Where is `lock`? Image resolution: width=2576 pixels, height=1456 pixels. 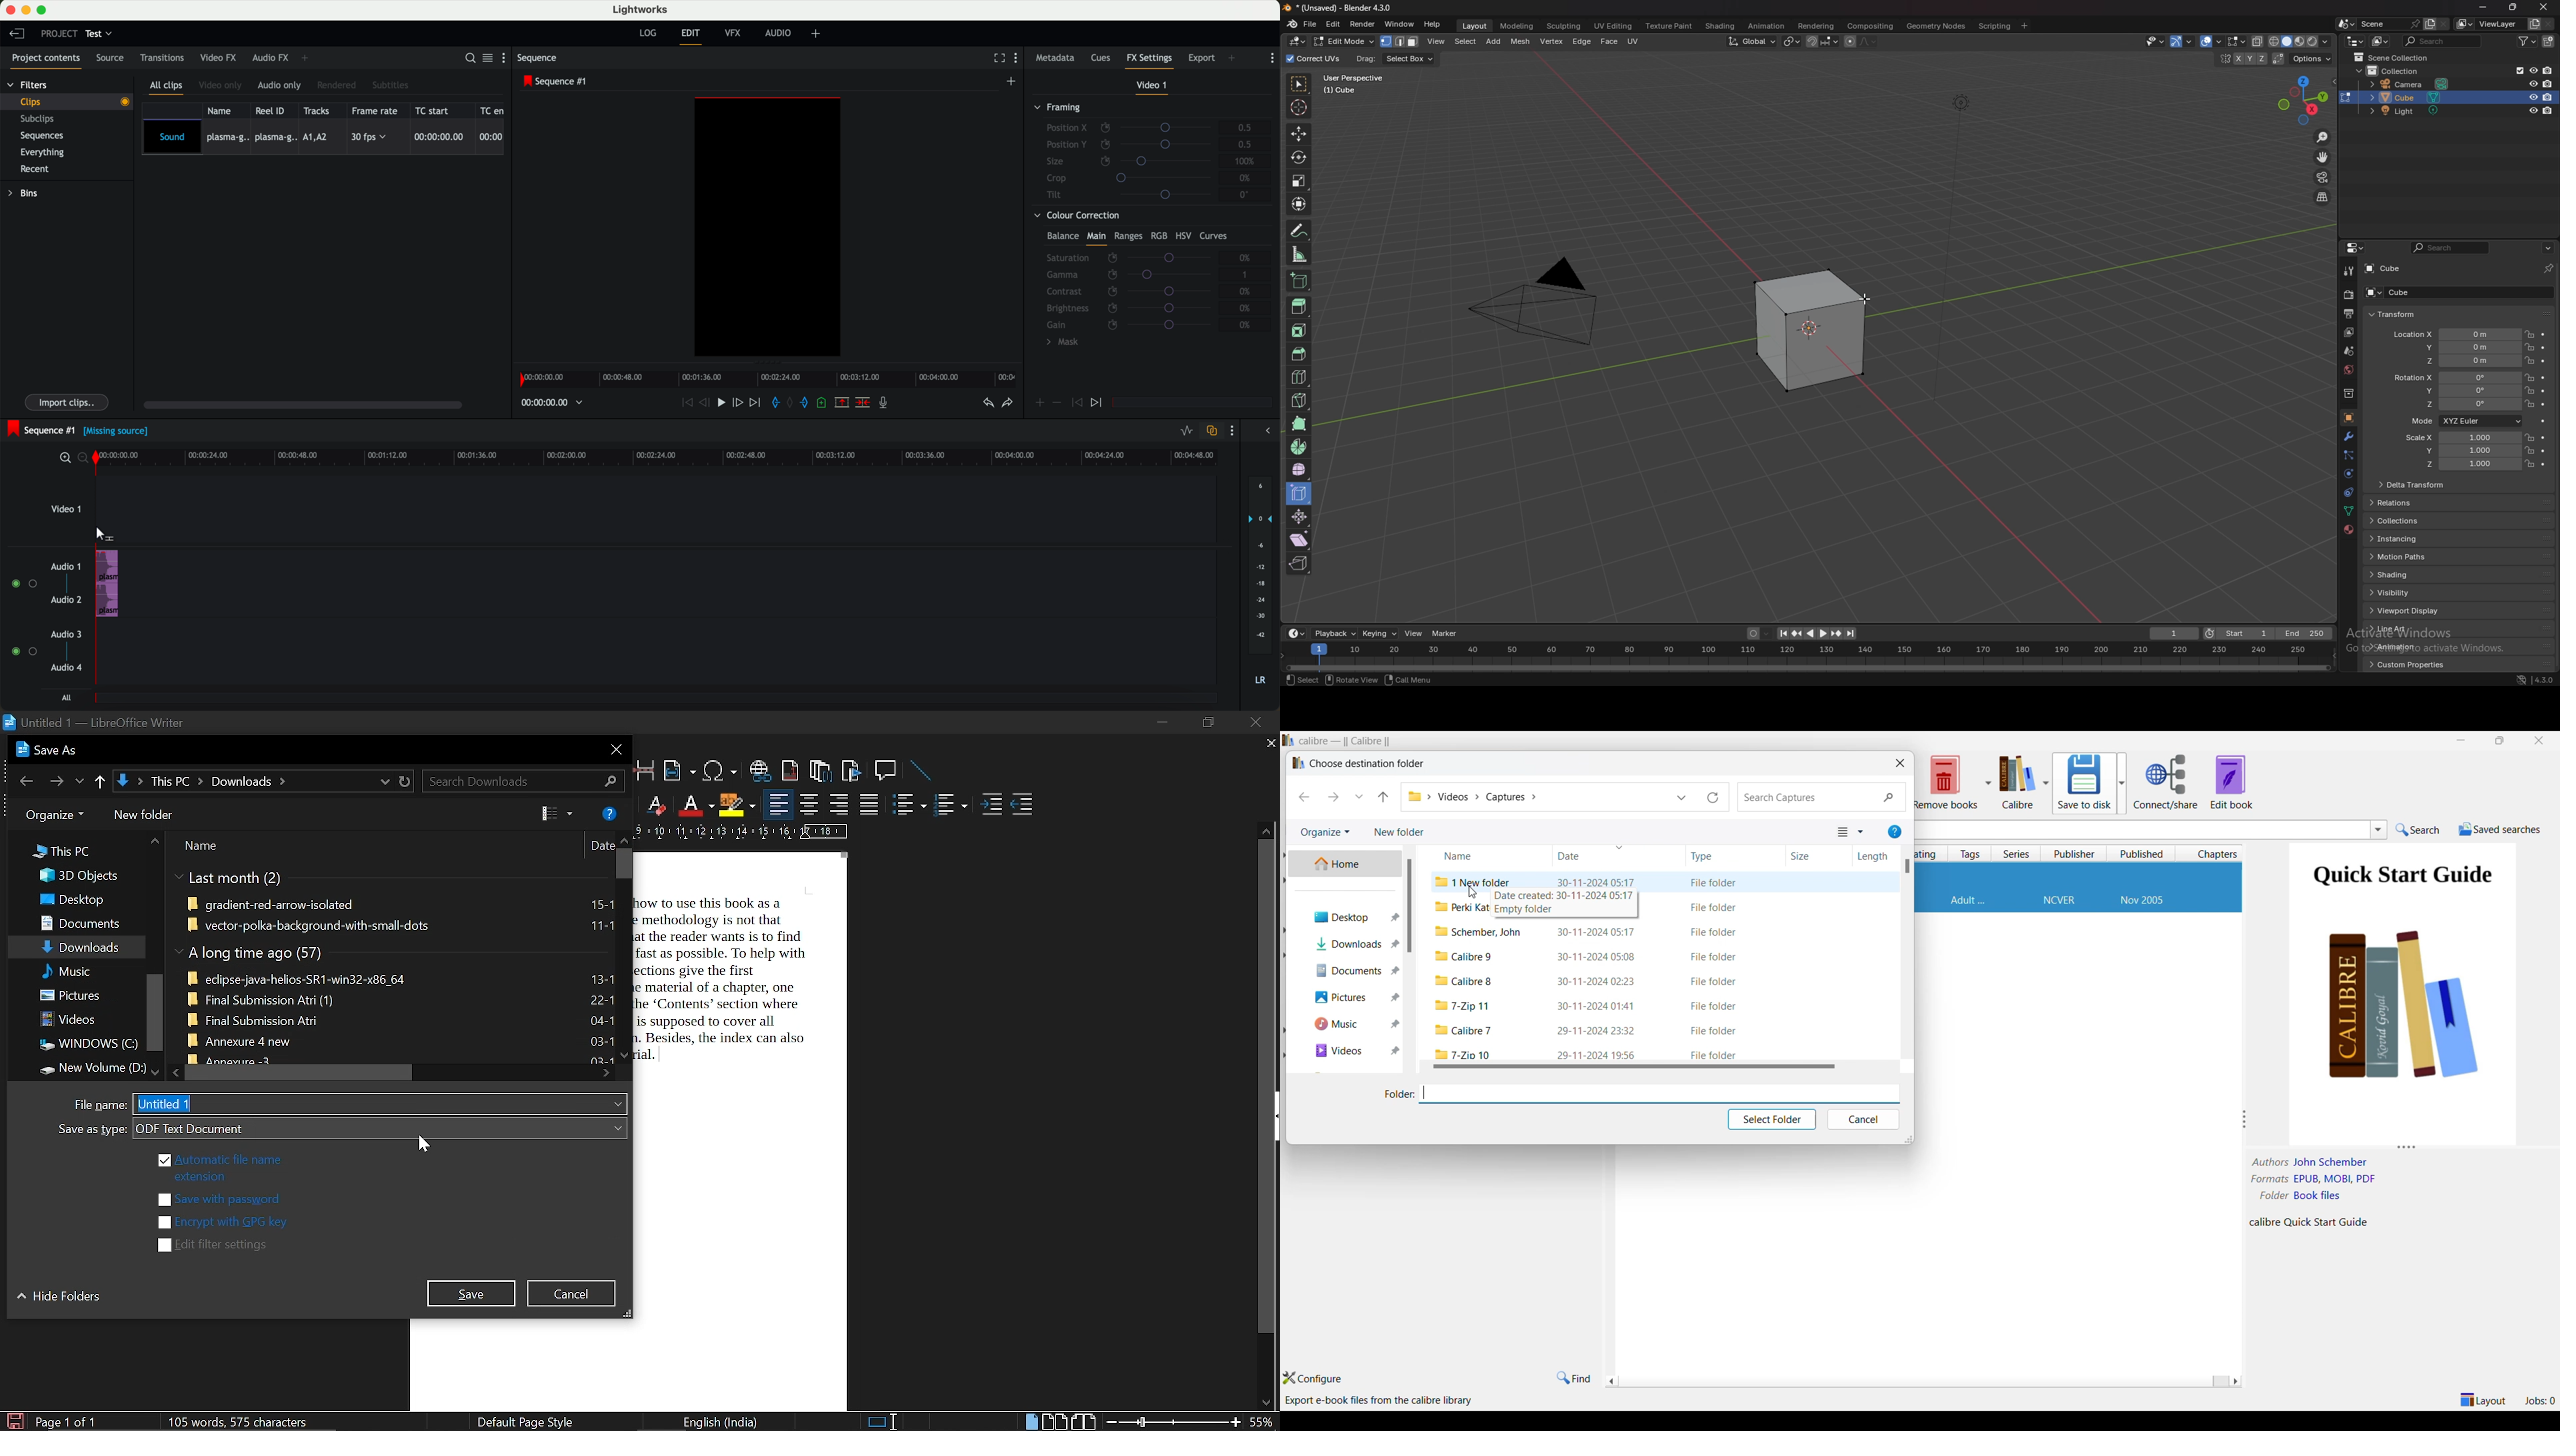
lock is located at coordinates (2529, 391).